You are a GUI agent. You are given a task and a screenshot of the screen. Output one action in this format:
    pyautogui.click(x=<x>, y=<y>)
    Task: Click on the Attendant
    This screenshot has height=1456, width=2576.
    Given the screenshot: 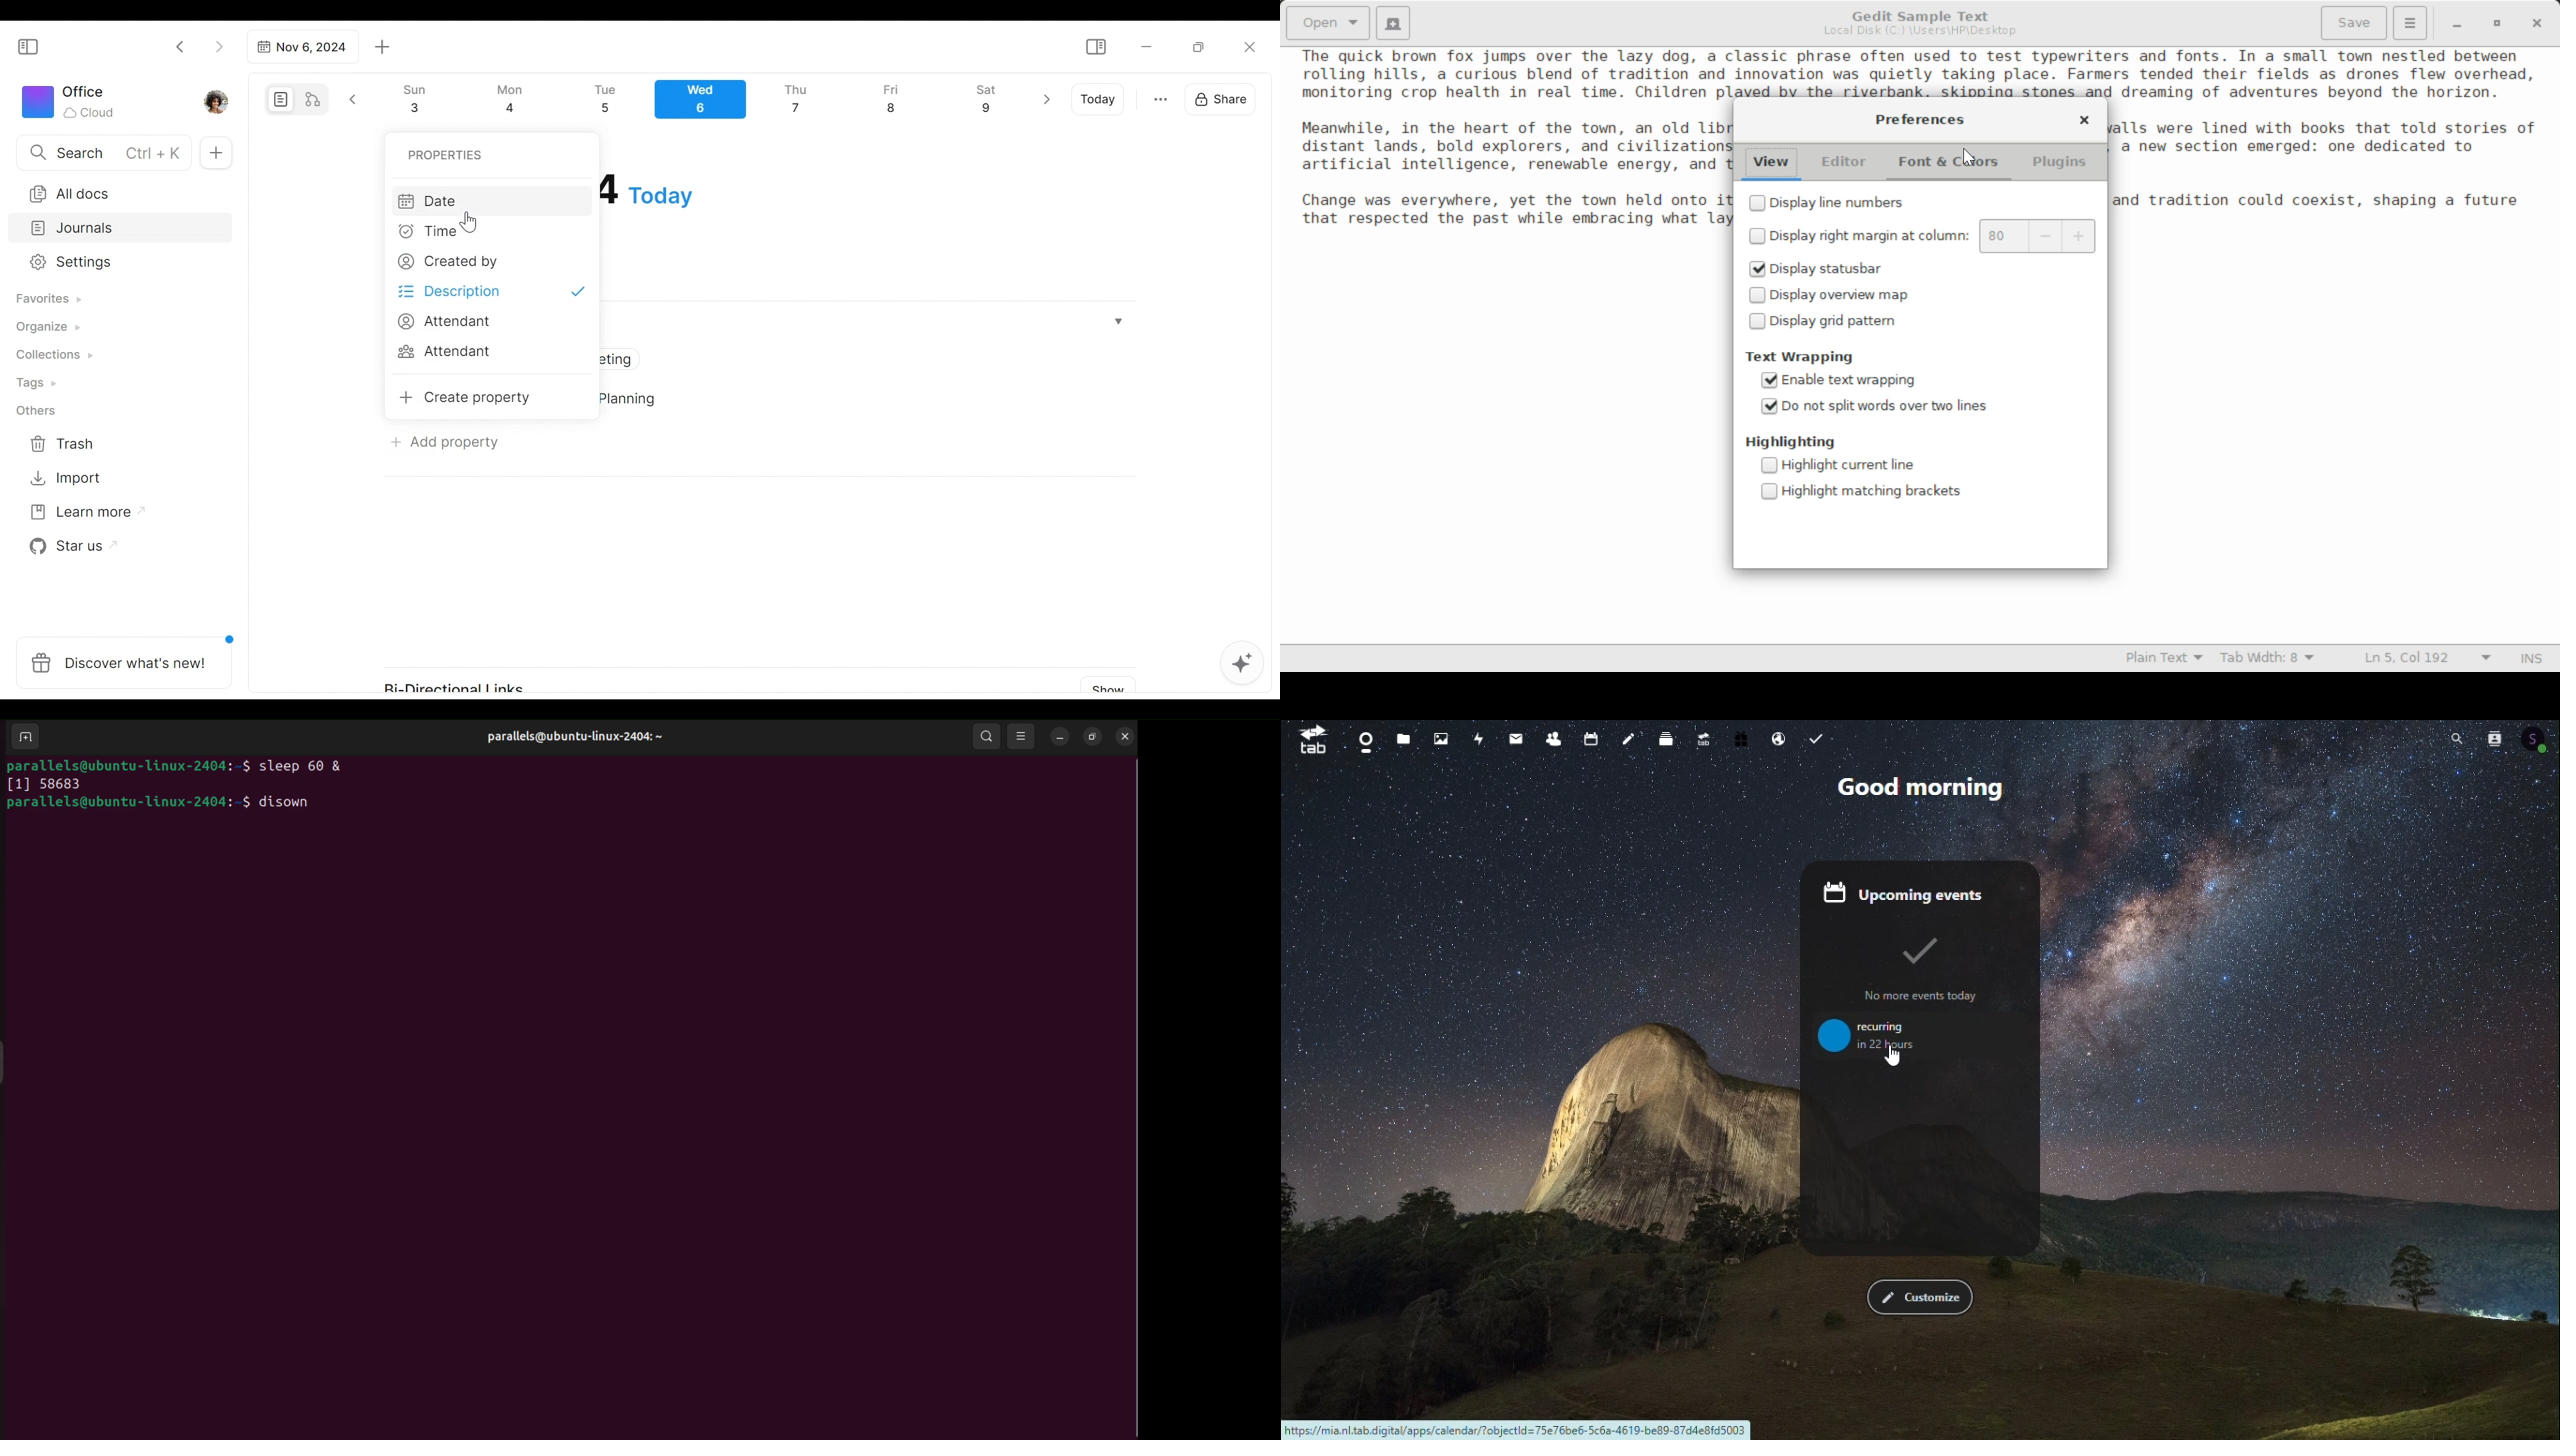 What is the action you would take?
    pyautogui.click(x=445, y=322)
    